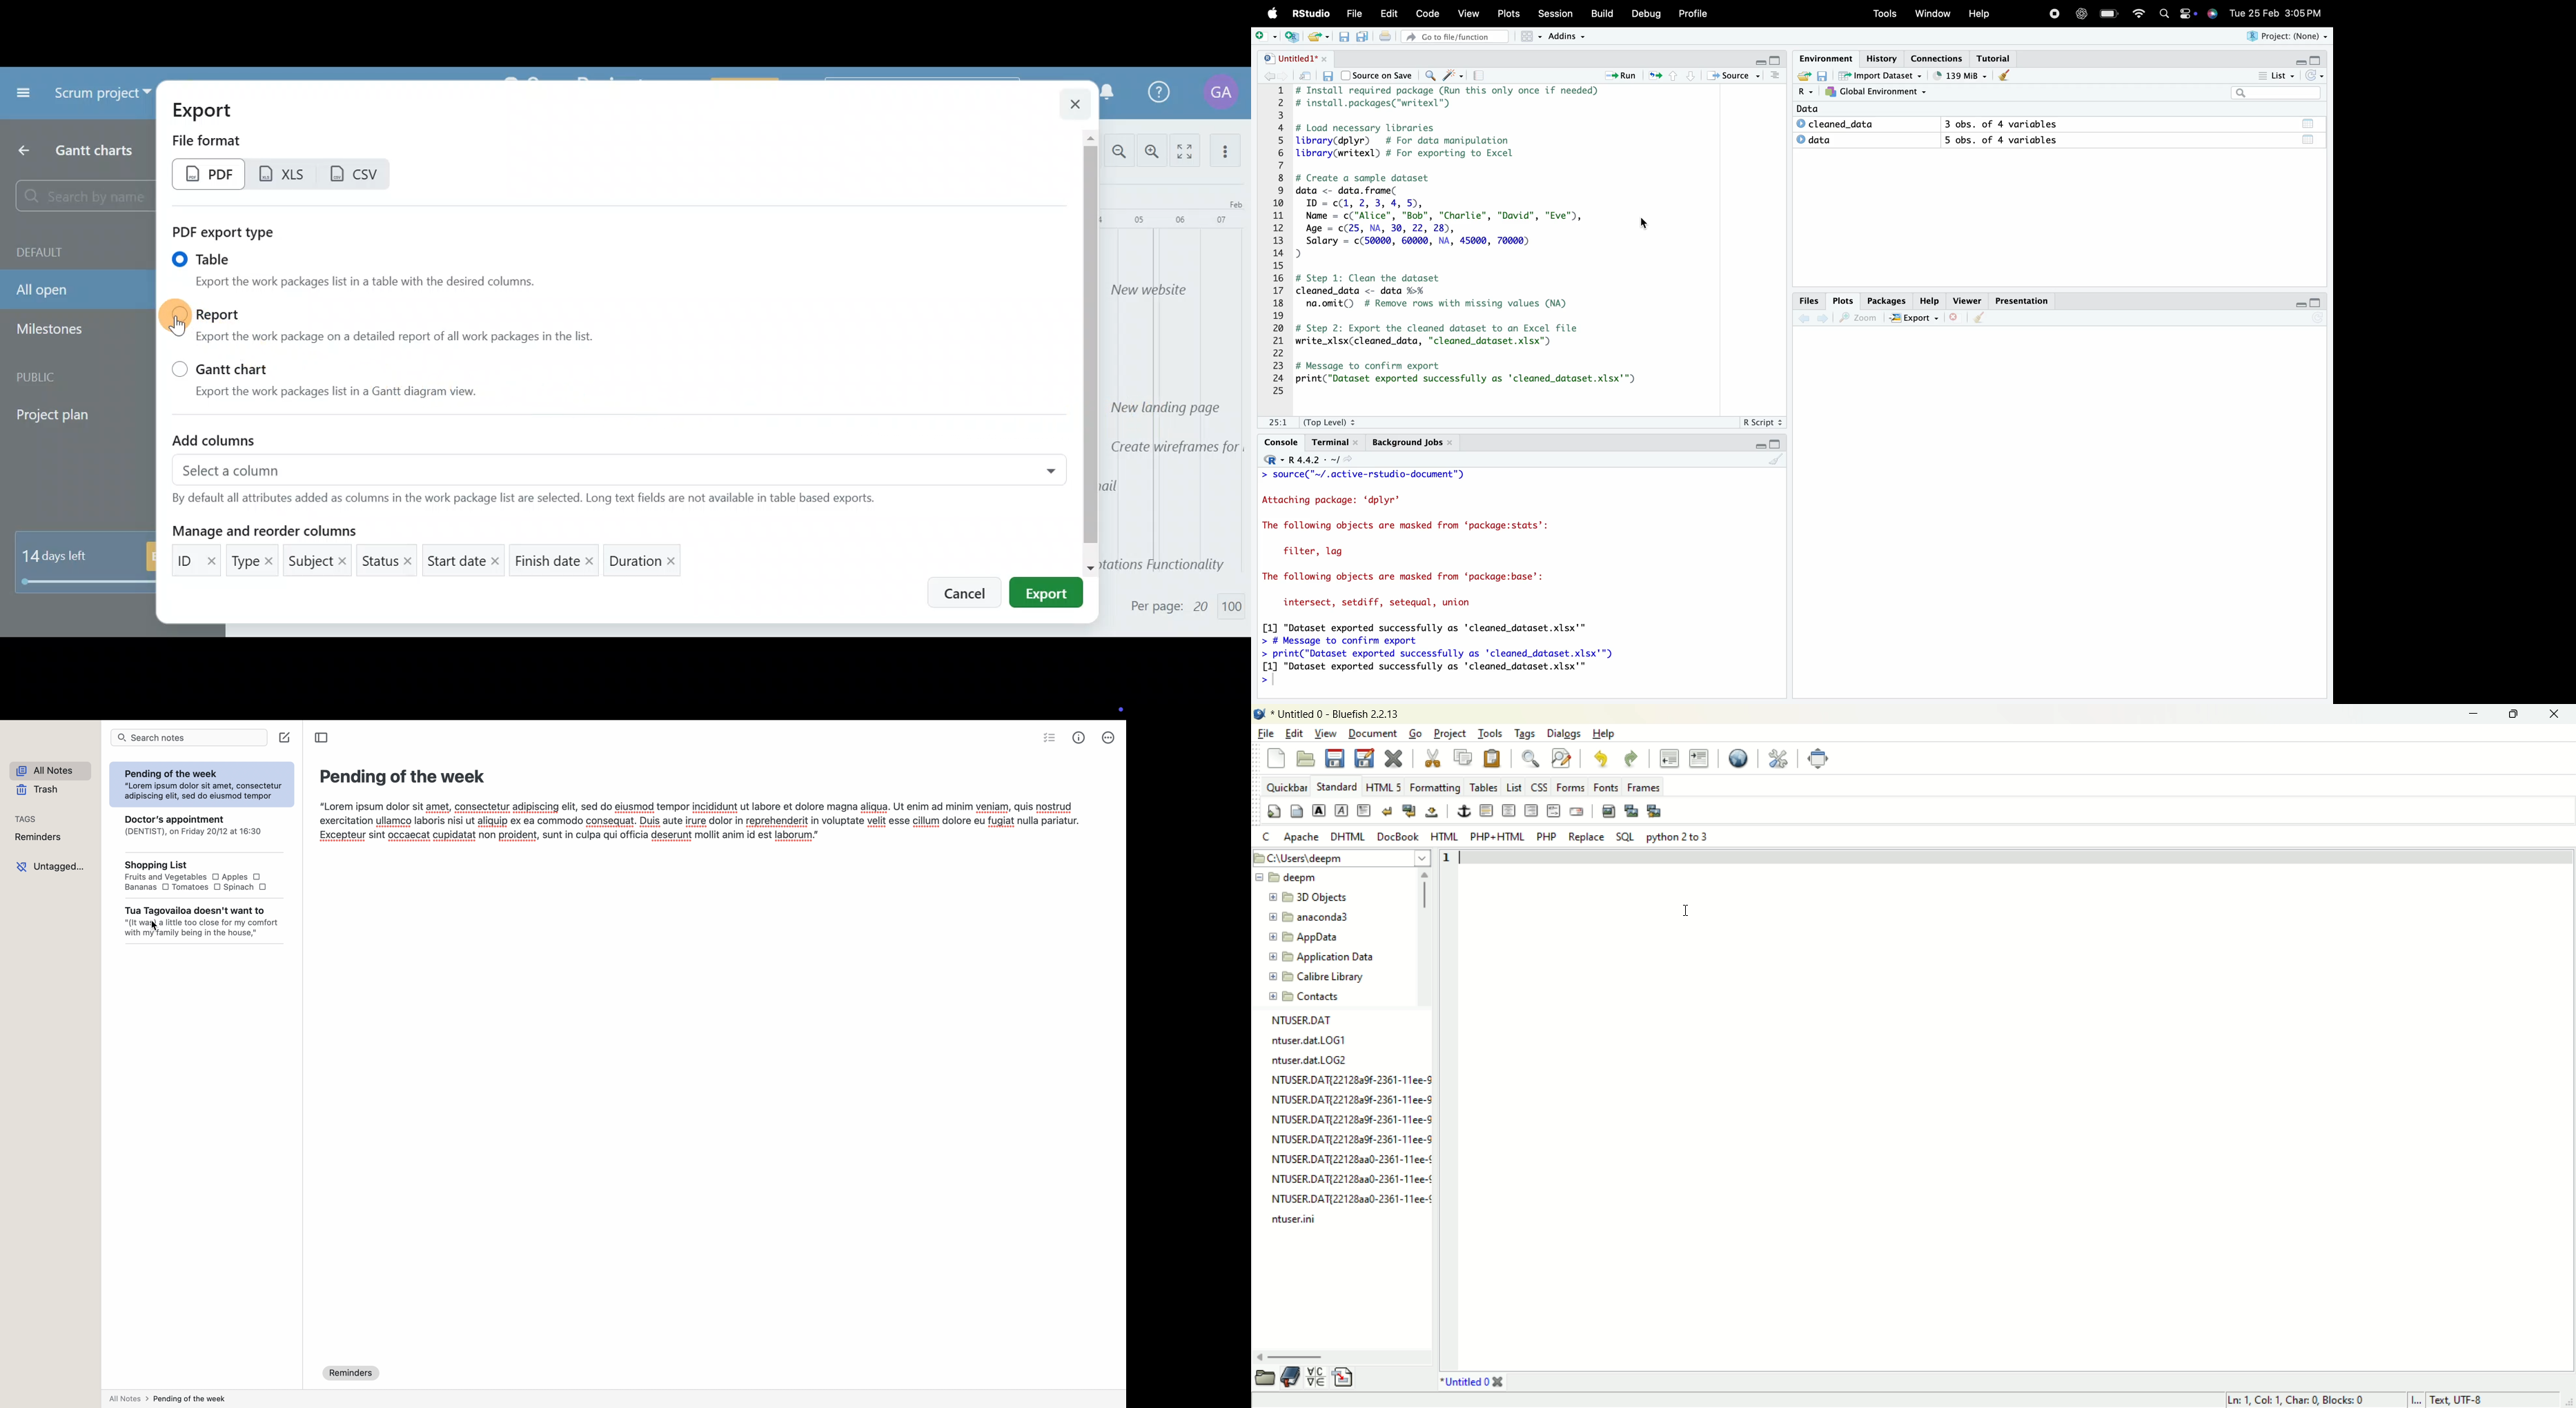 The width and height of the screenshot is (2576, 1428). Describe the element at coordinates (1278, 422) in the screenshot. I see `1:1` at that location.